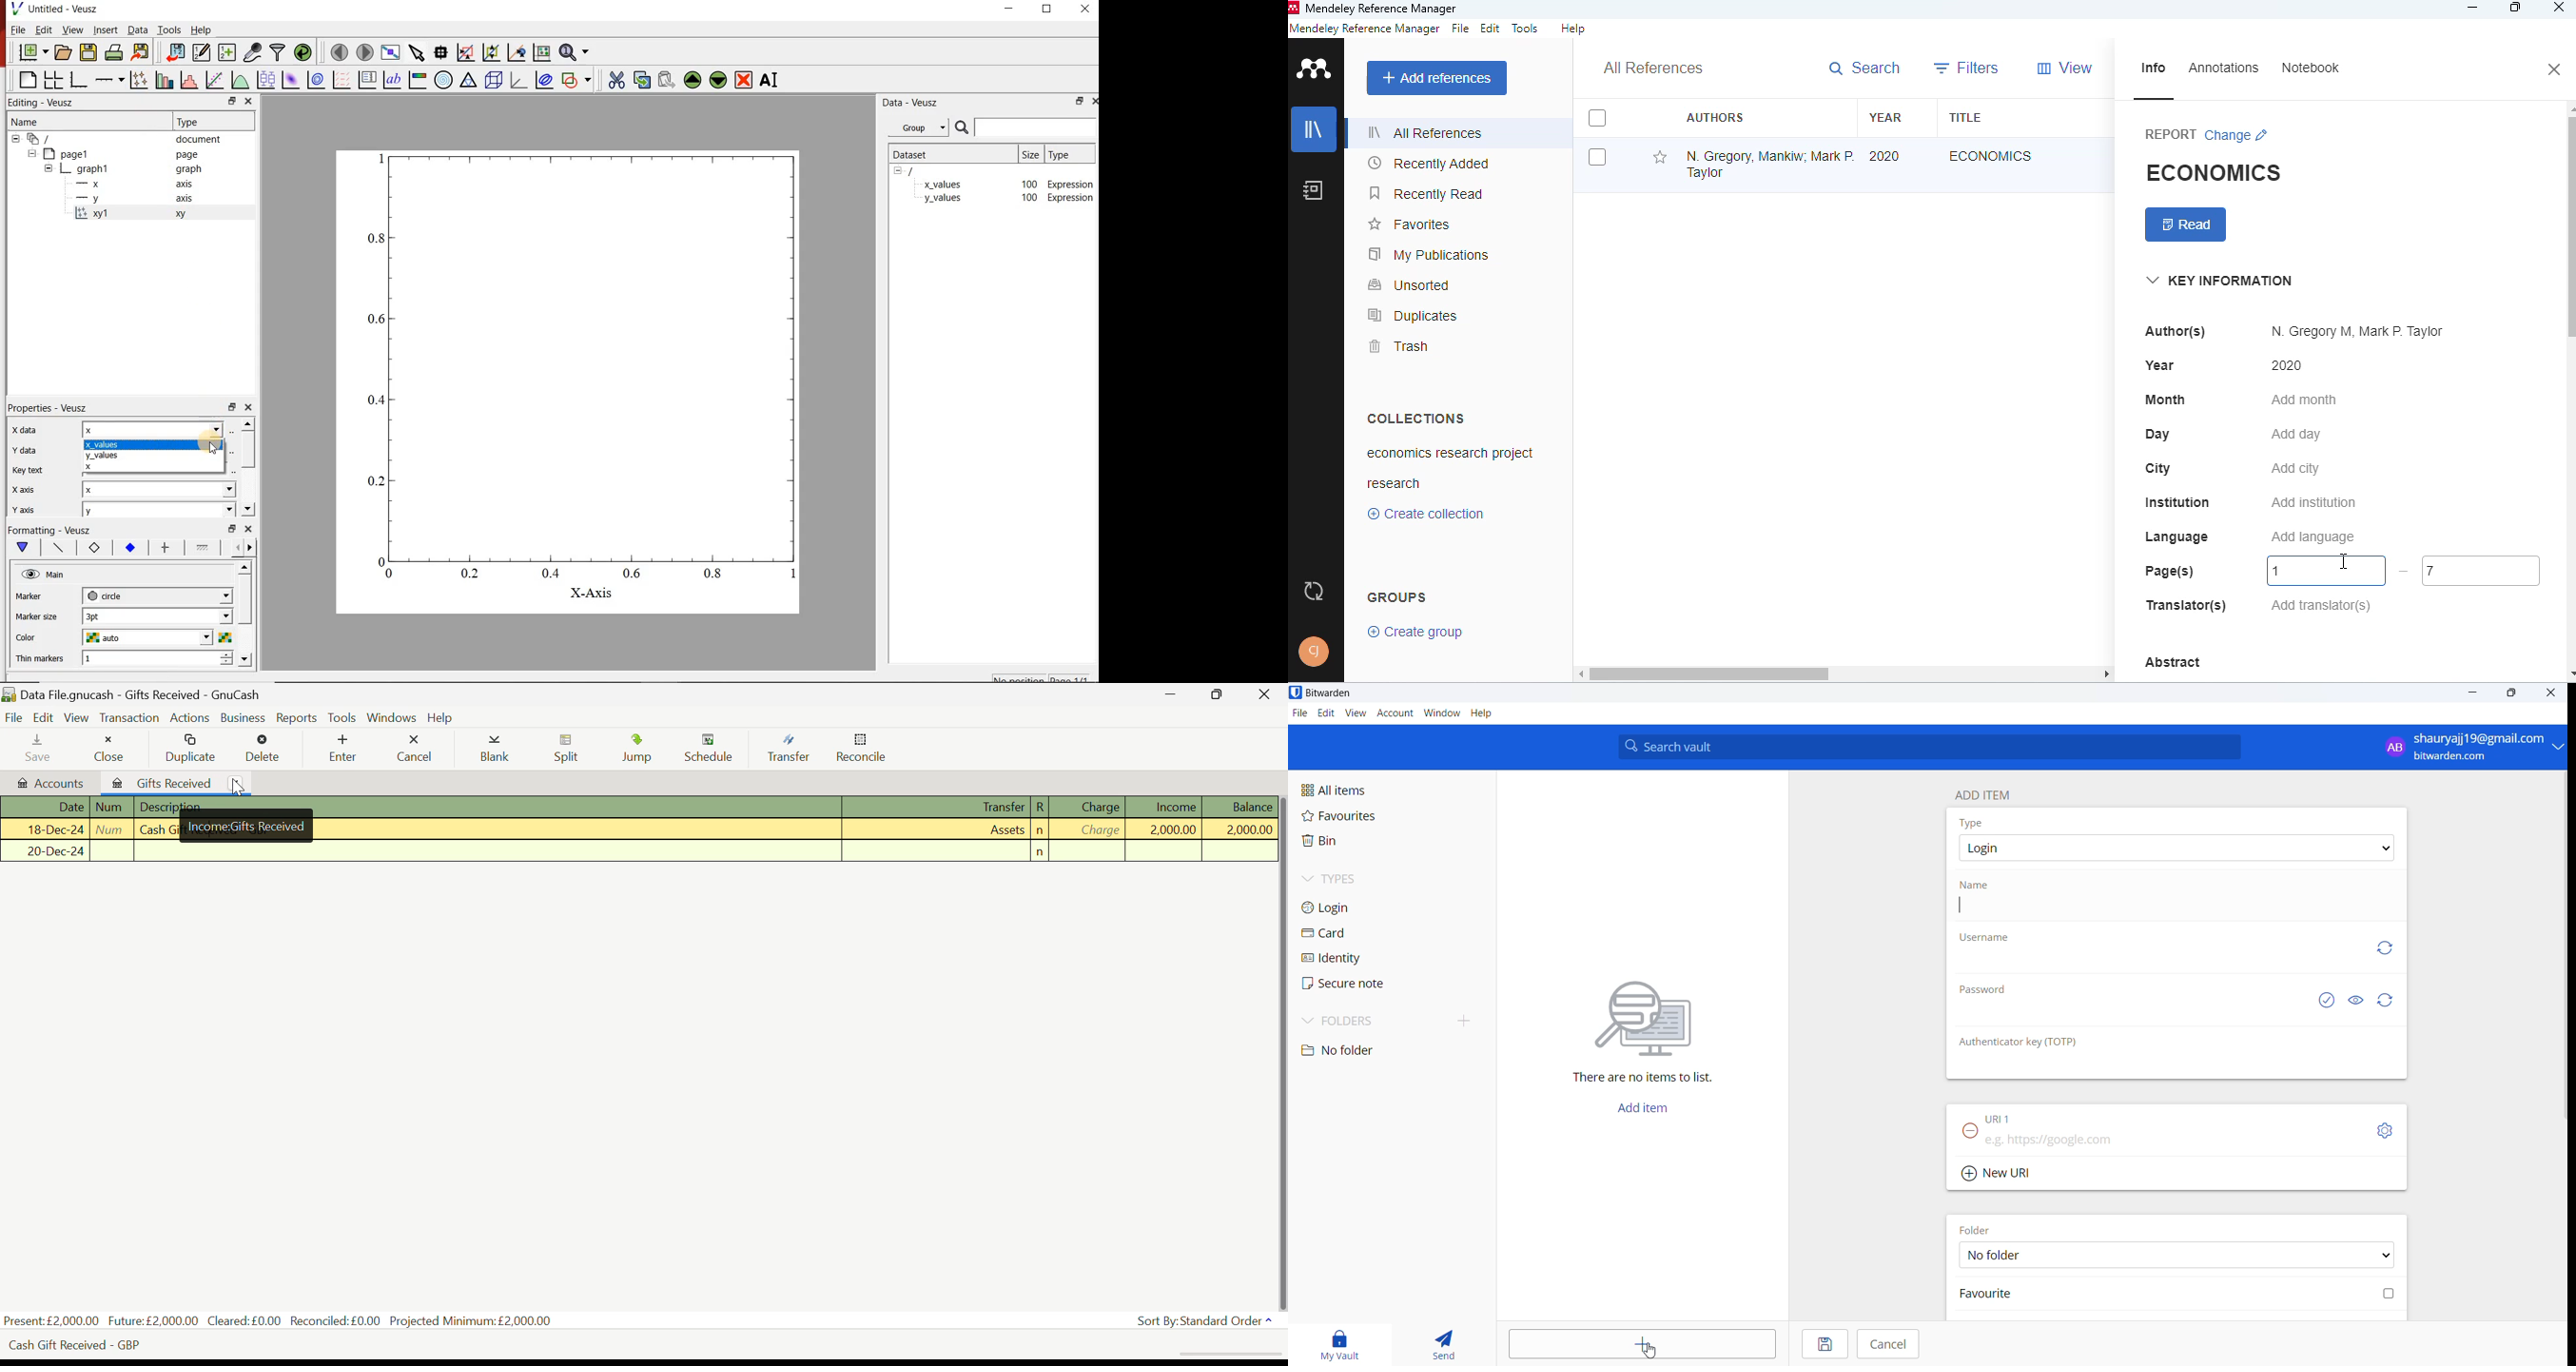 The height and width of the screenshot is (1372, 2576). I want to click on plot a function, so click(238, 79).